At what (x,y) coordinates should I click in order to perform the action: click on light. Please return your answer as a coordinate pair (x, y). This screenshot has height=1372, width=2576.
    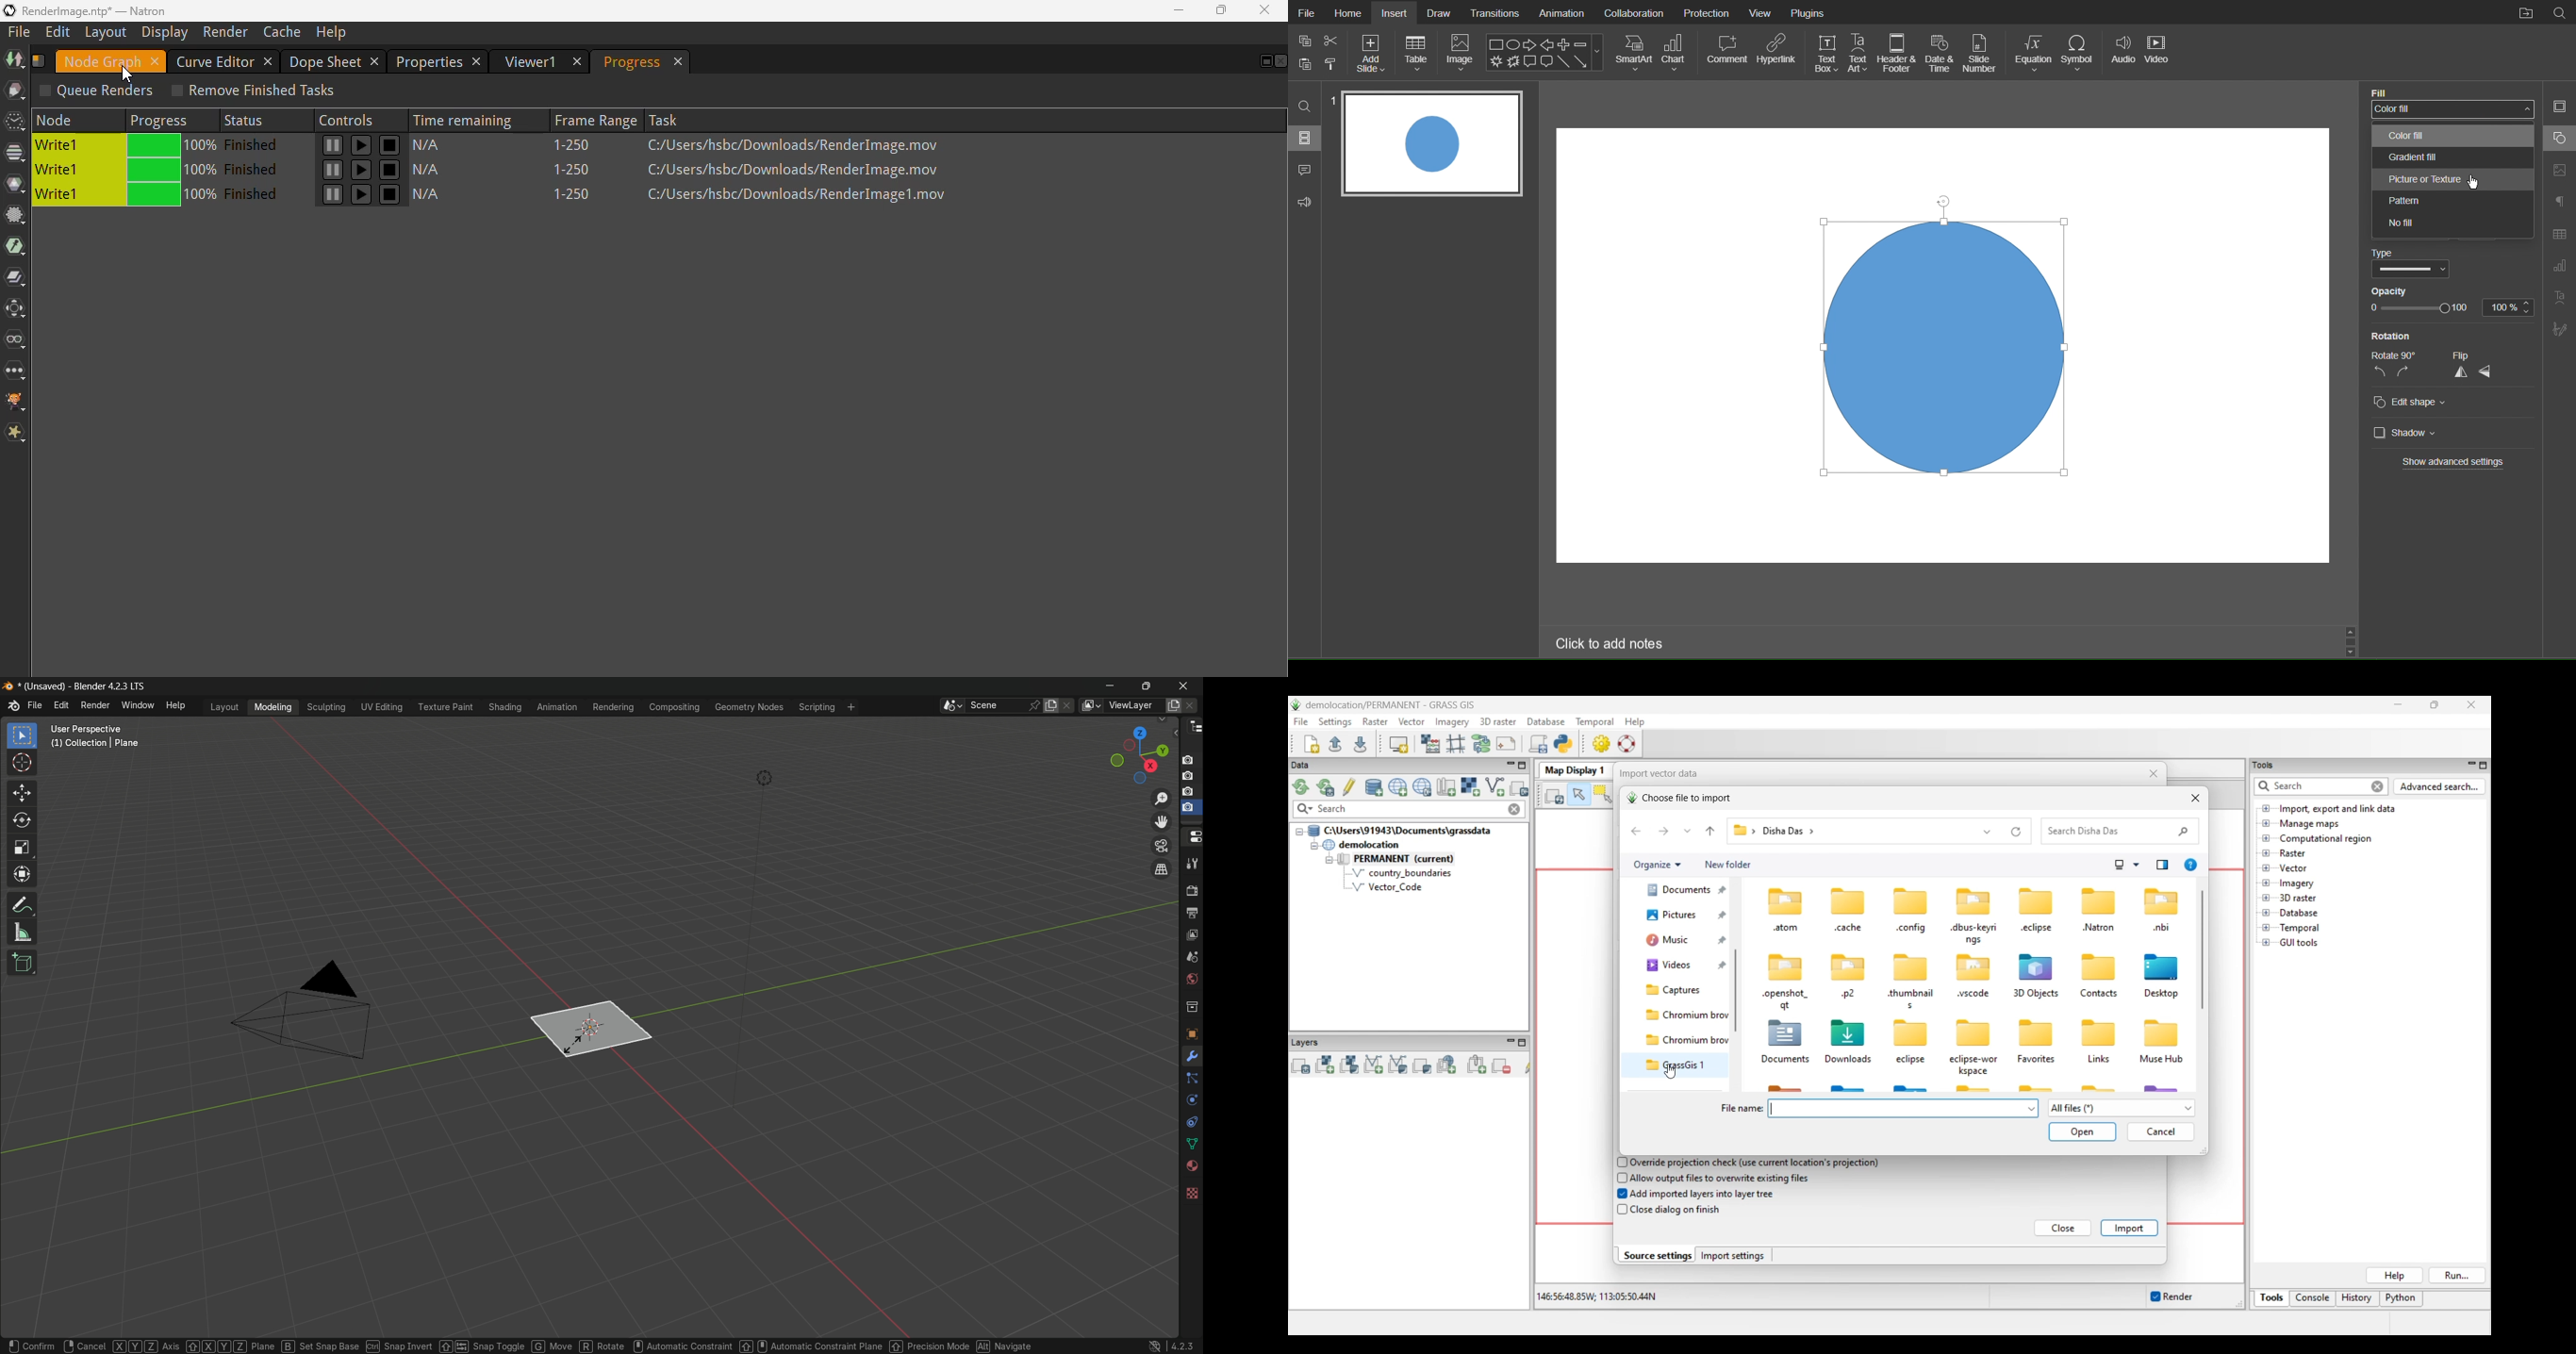
    Looking at the image, I should click on (764, 777).